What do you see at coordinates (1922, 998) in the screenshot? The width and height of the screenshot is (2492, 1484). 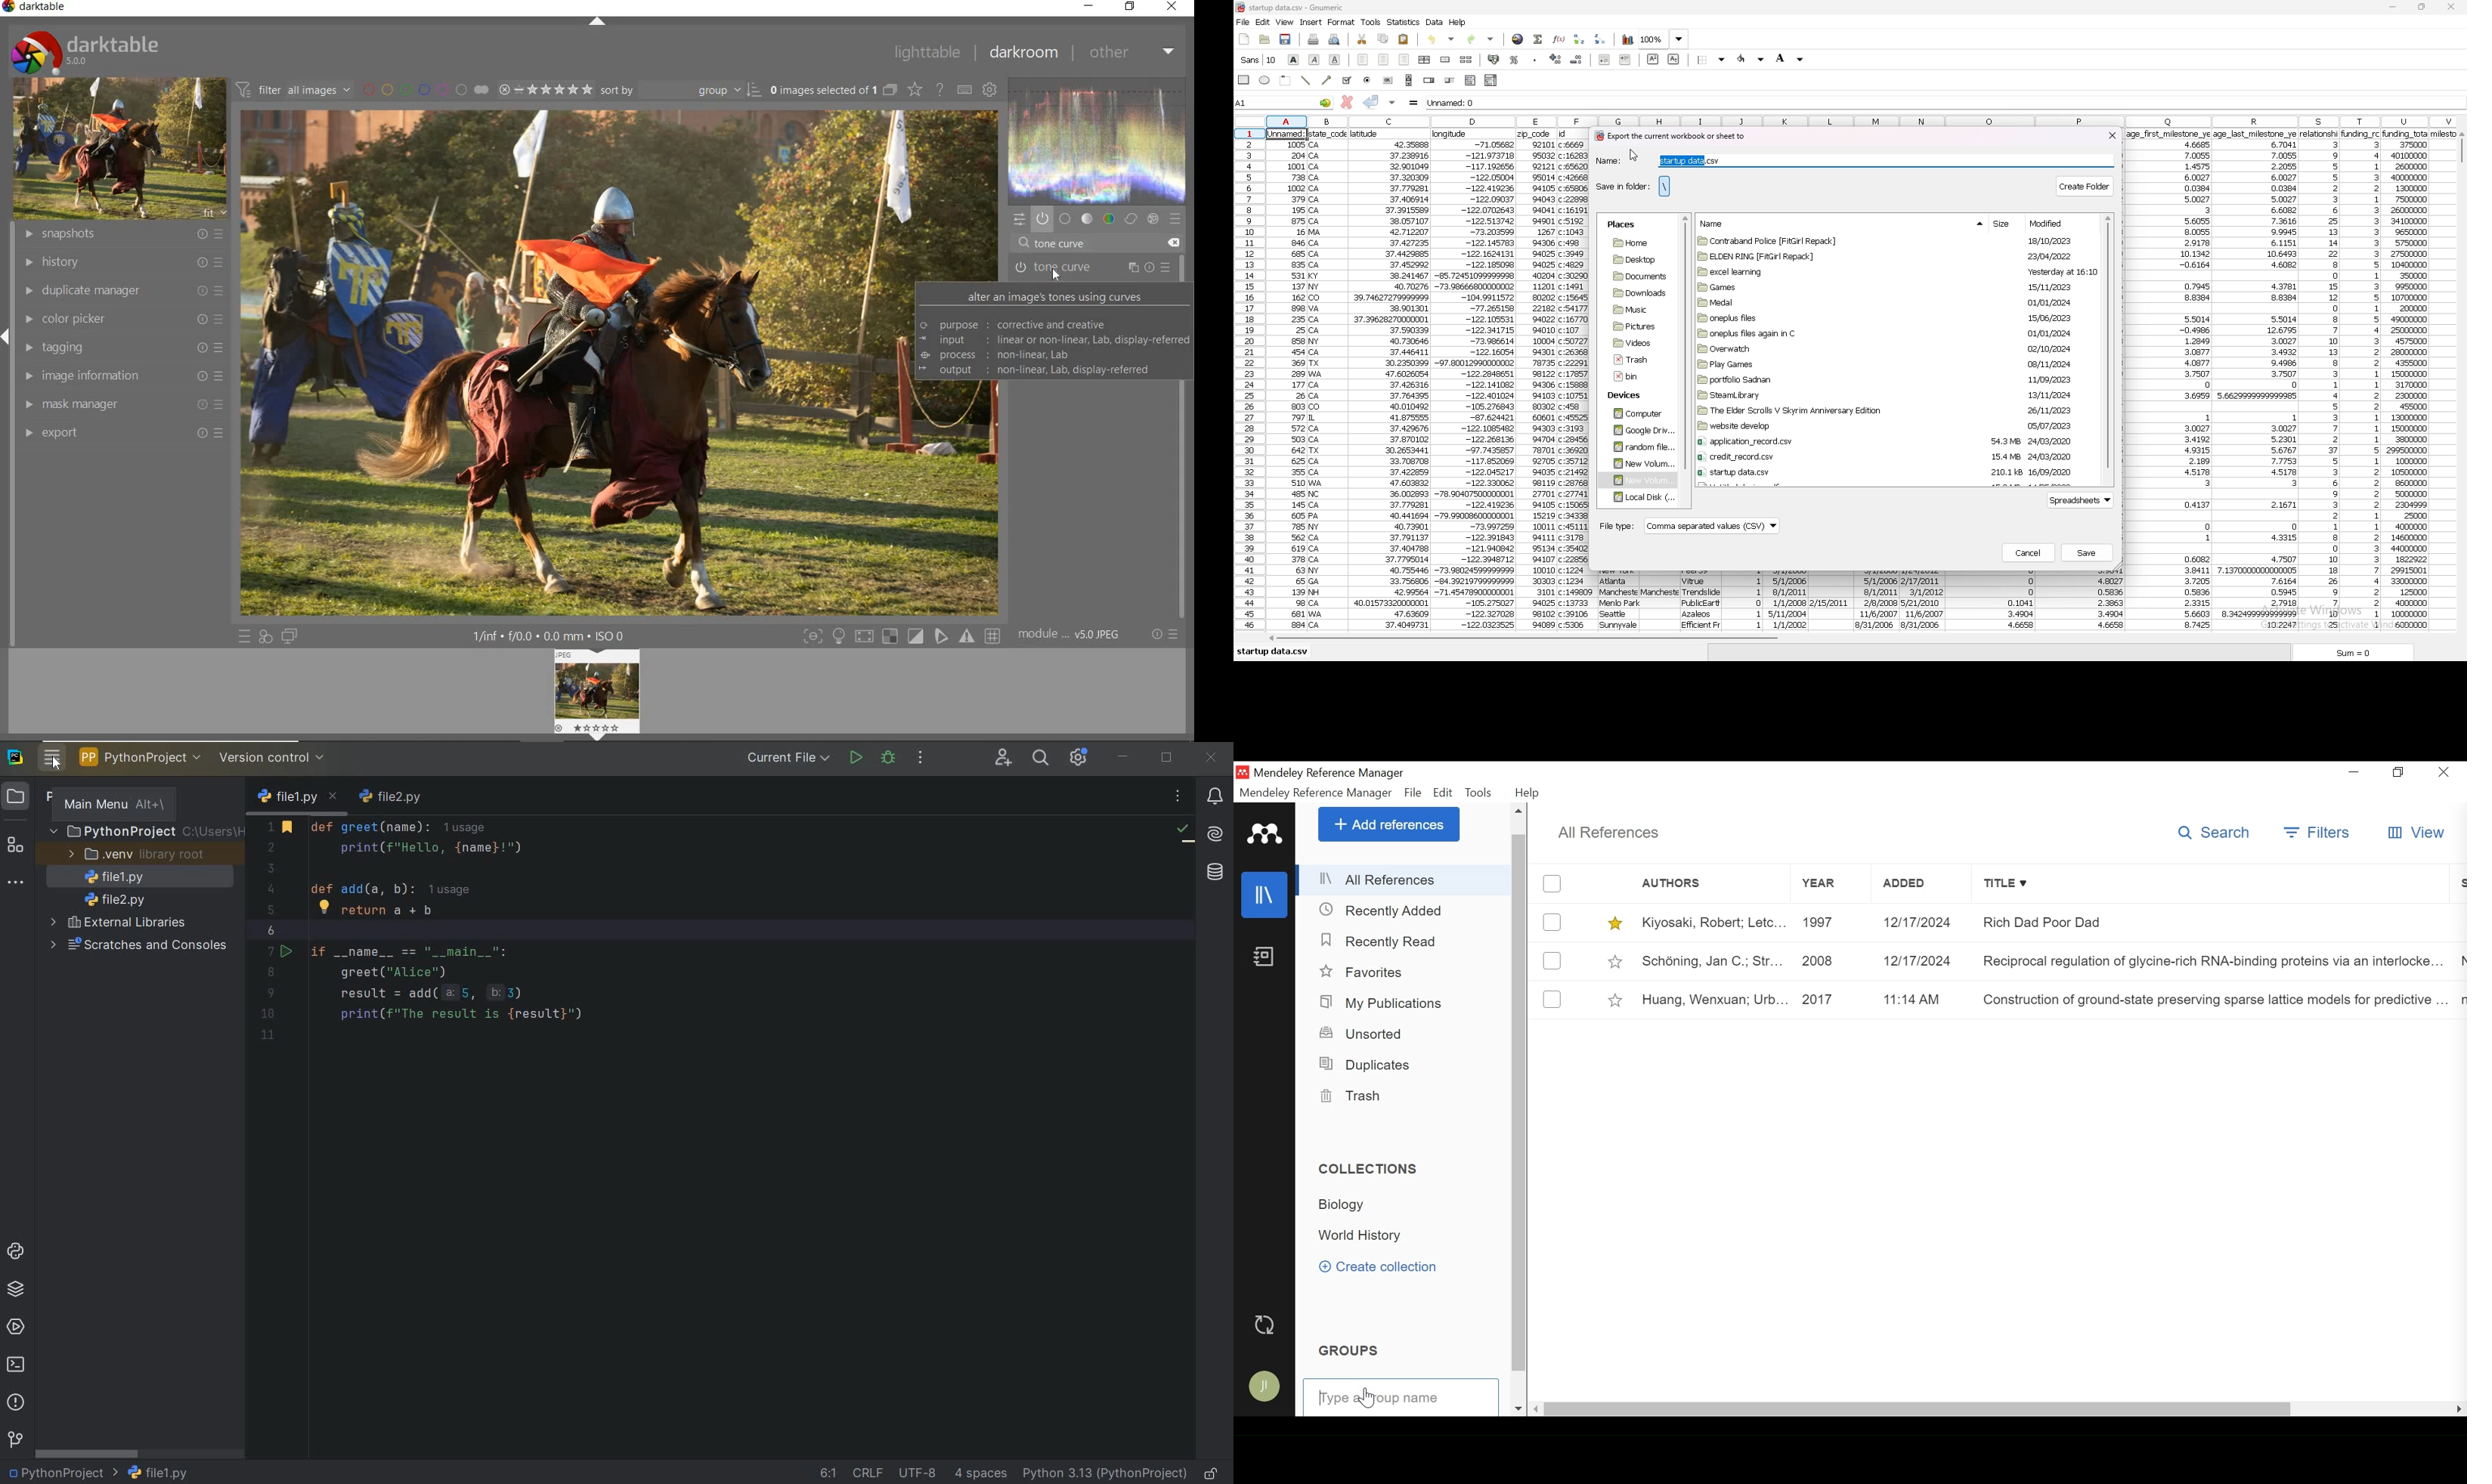 I see `11:14 am` at bounding box center [1922, 998].